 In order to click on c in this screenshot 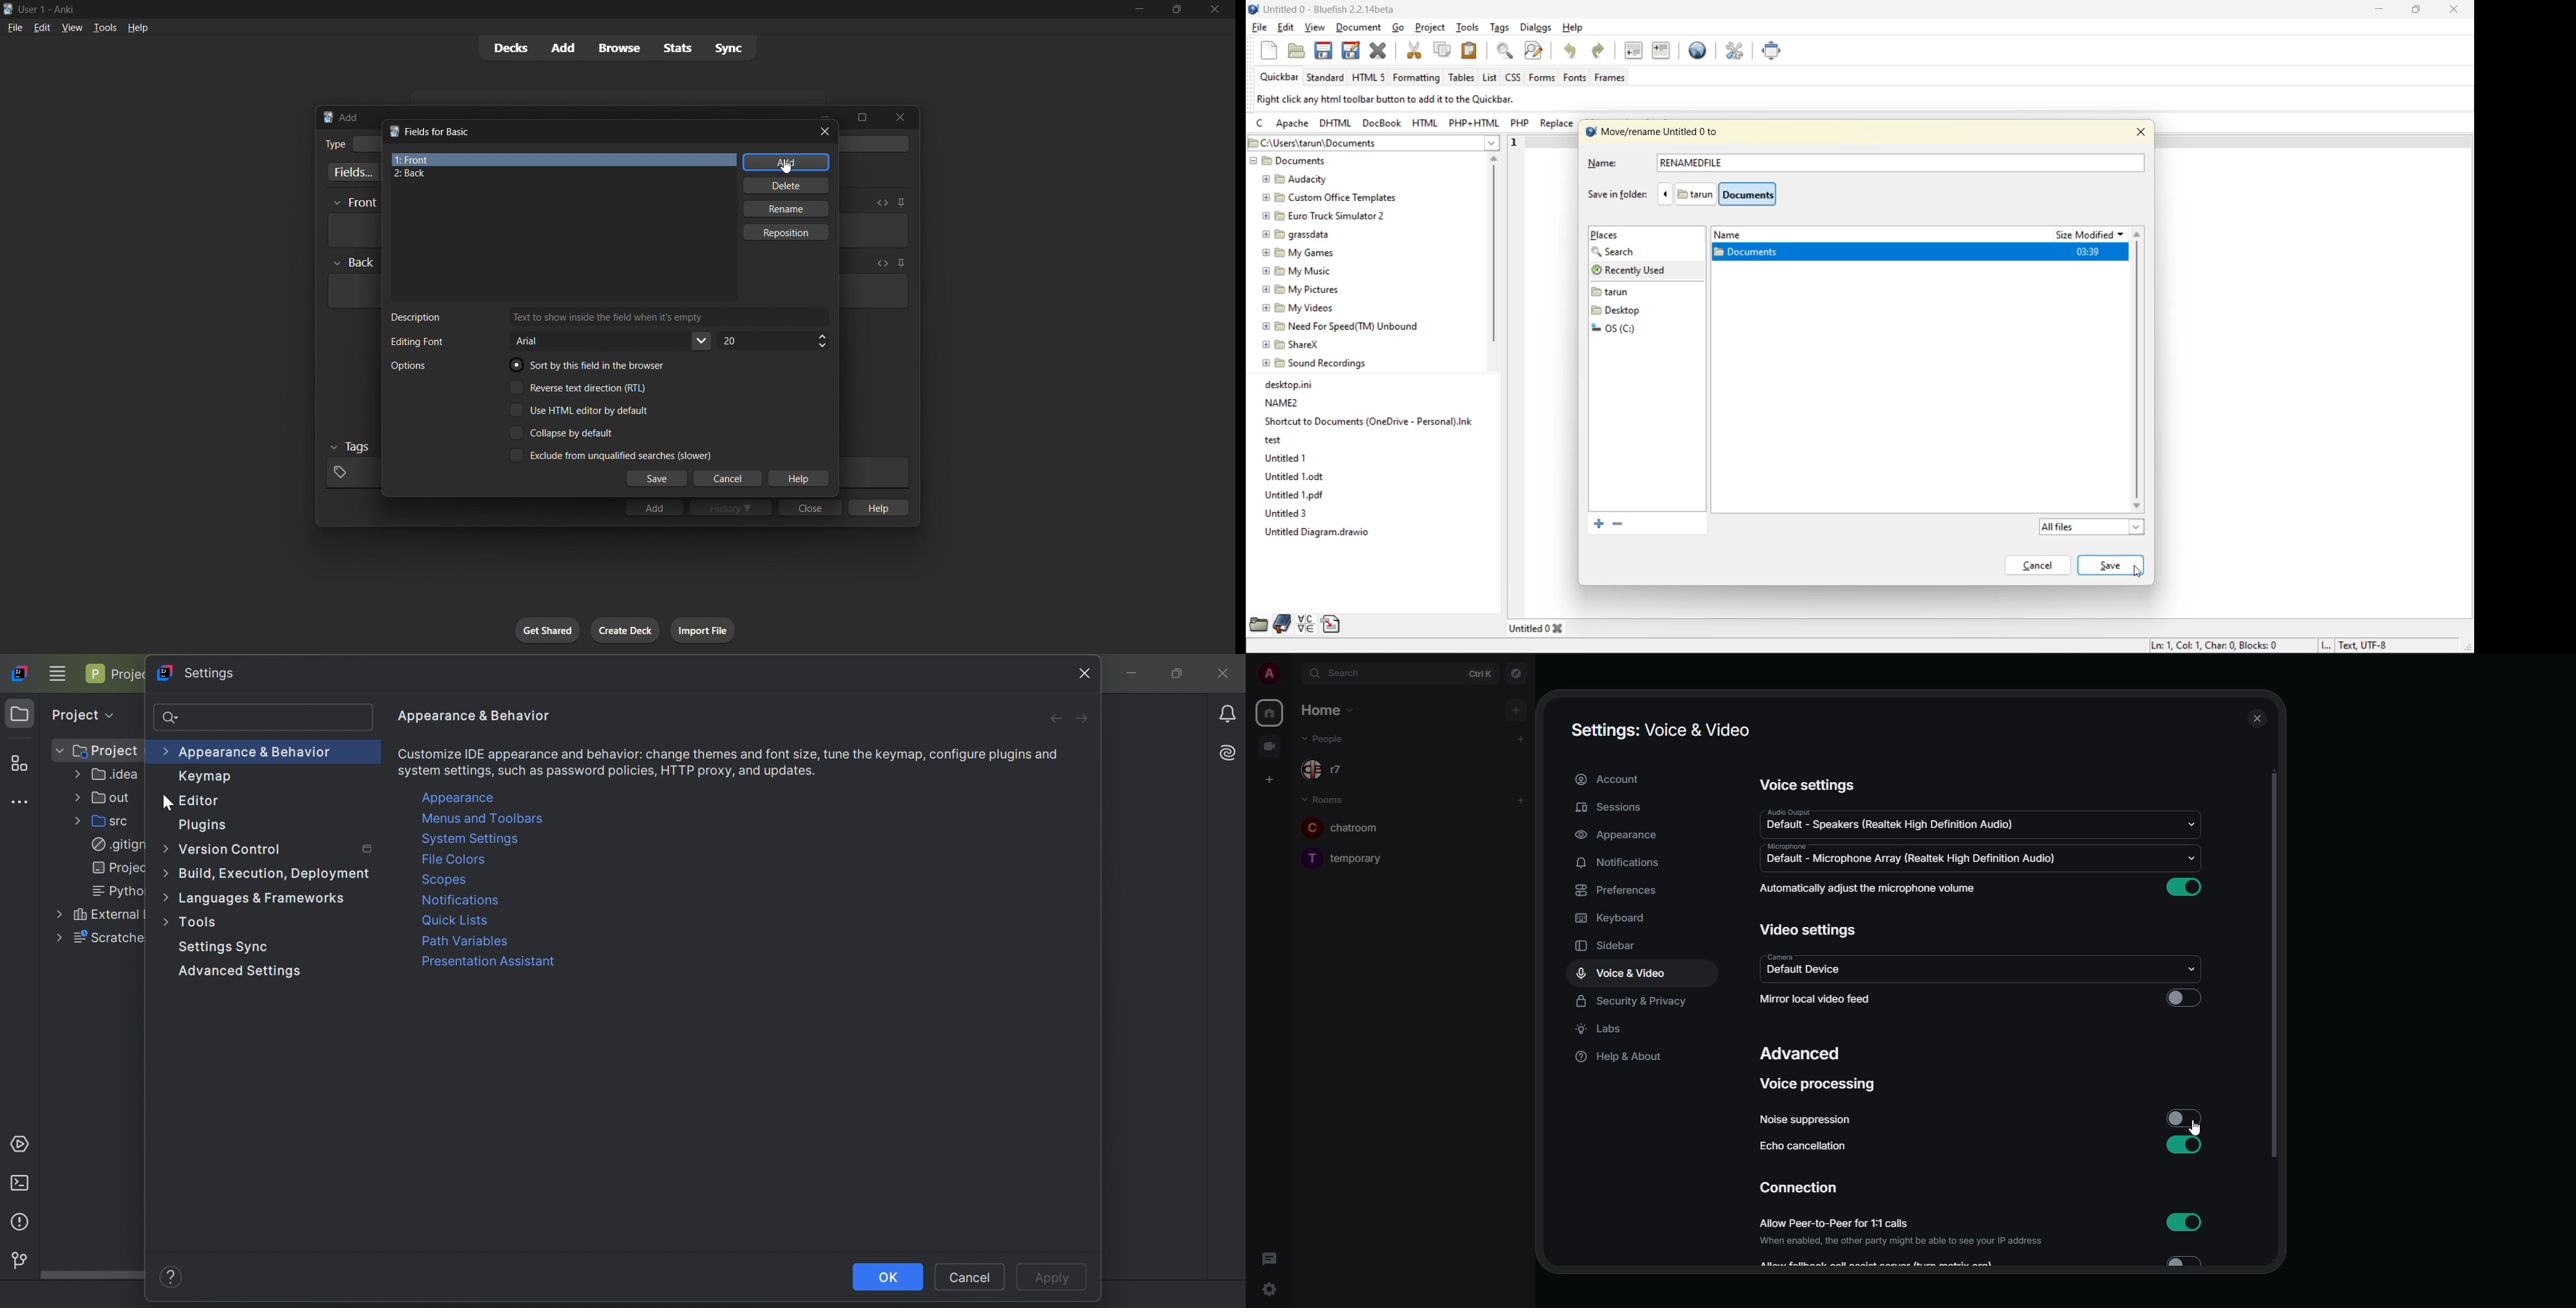, I will do `click(1259, 125)`.